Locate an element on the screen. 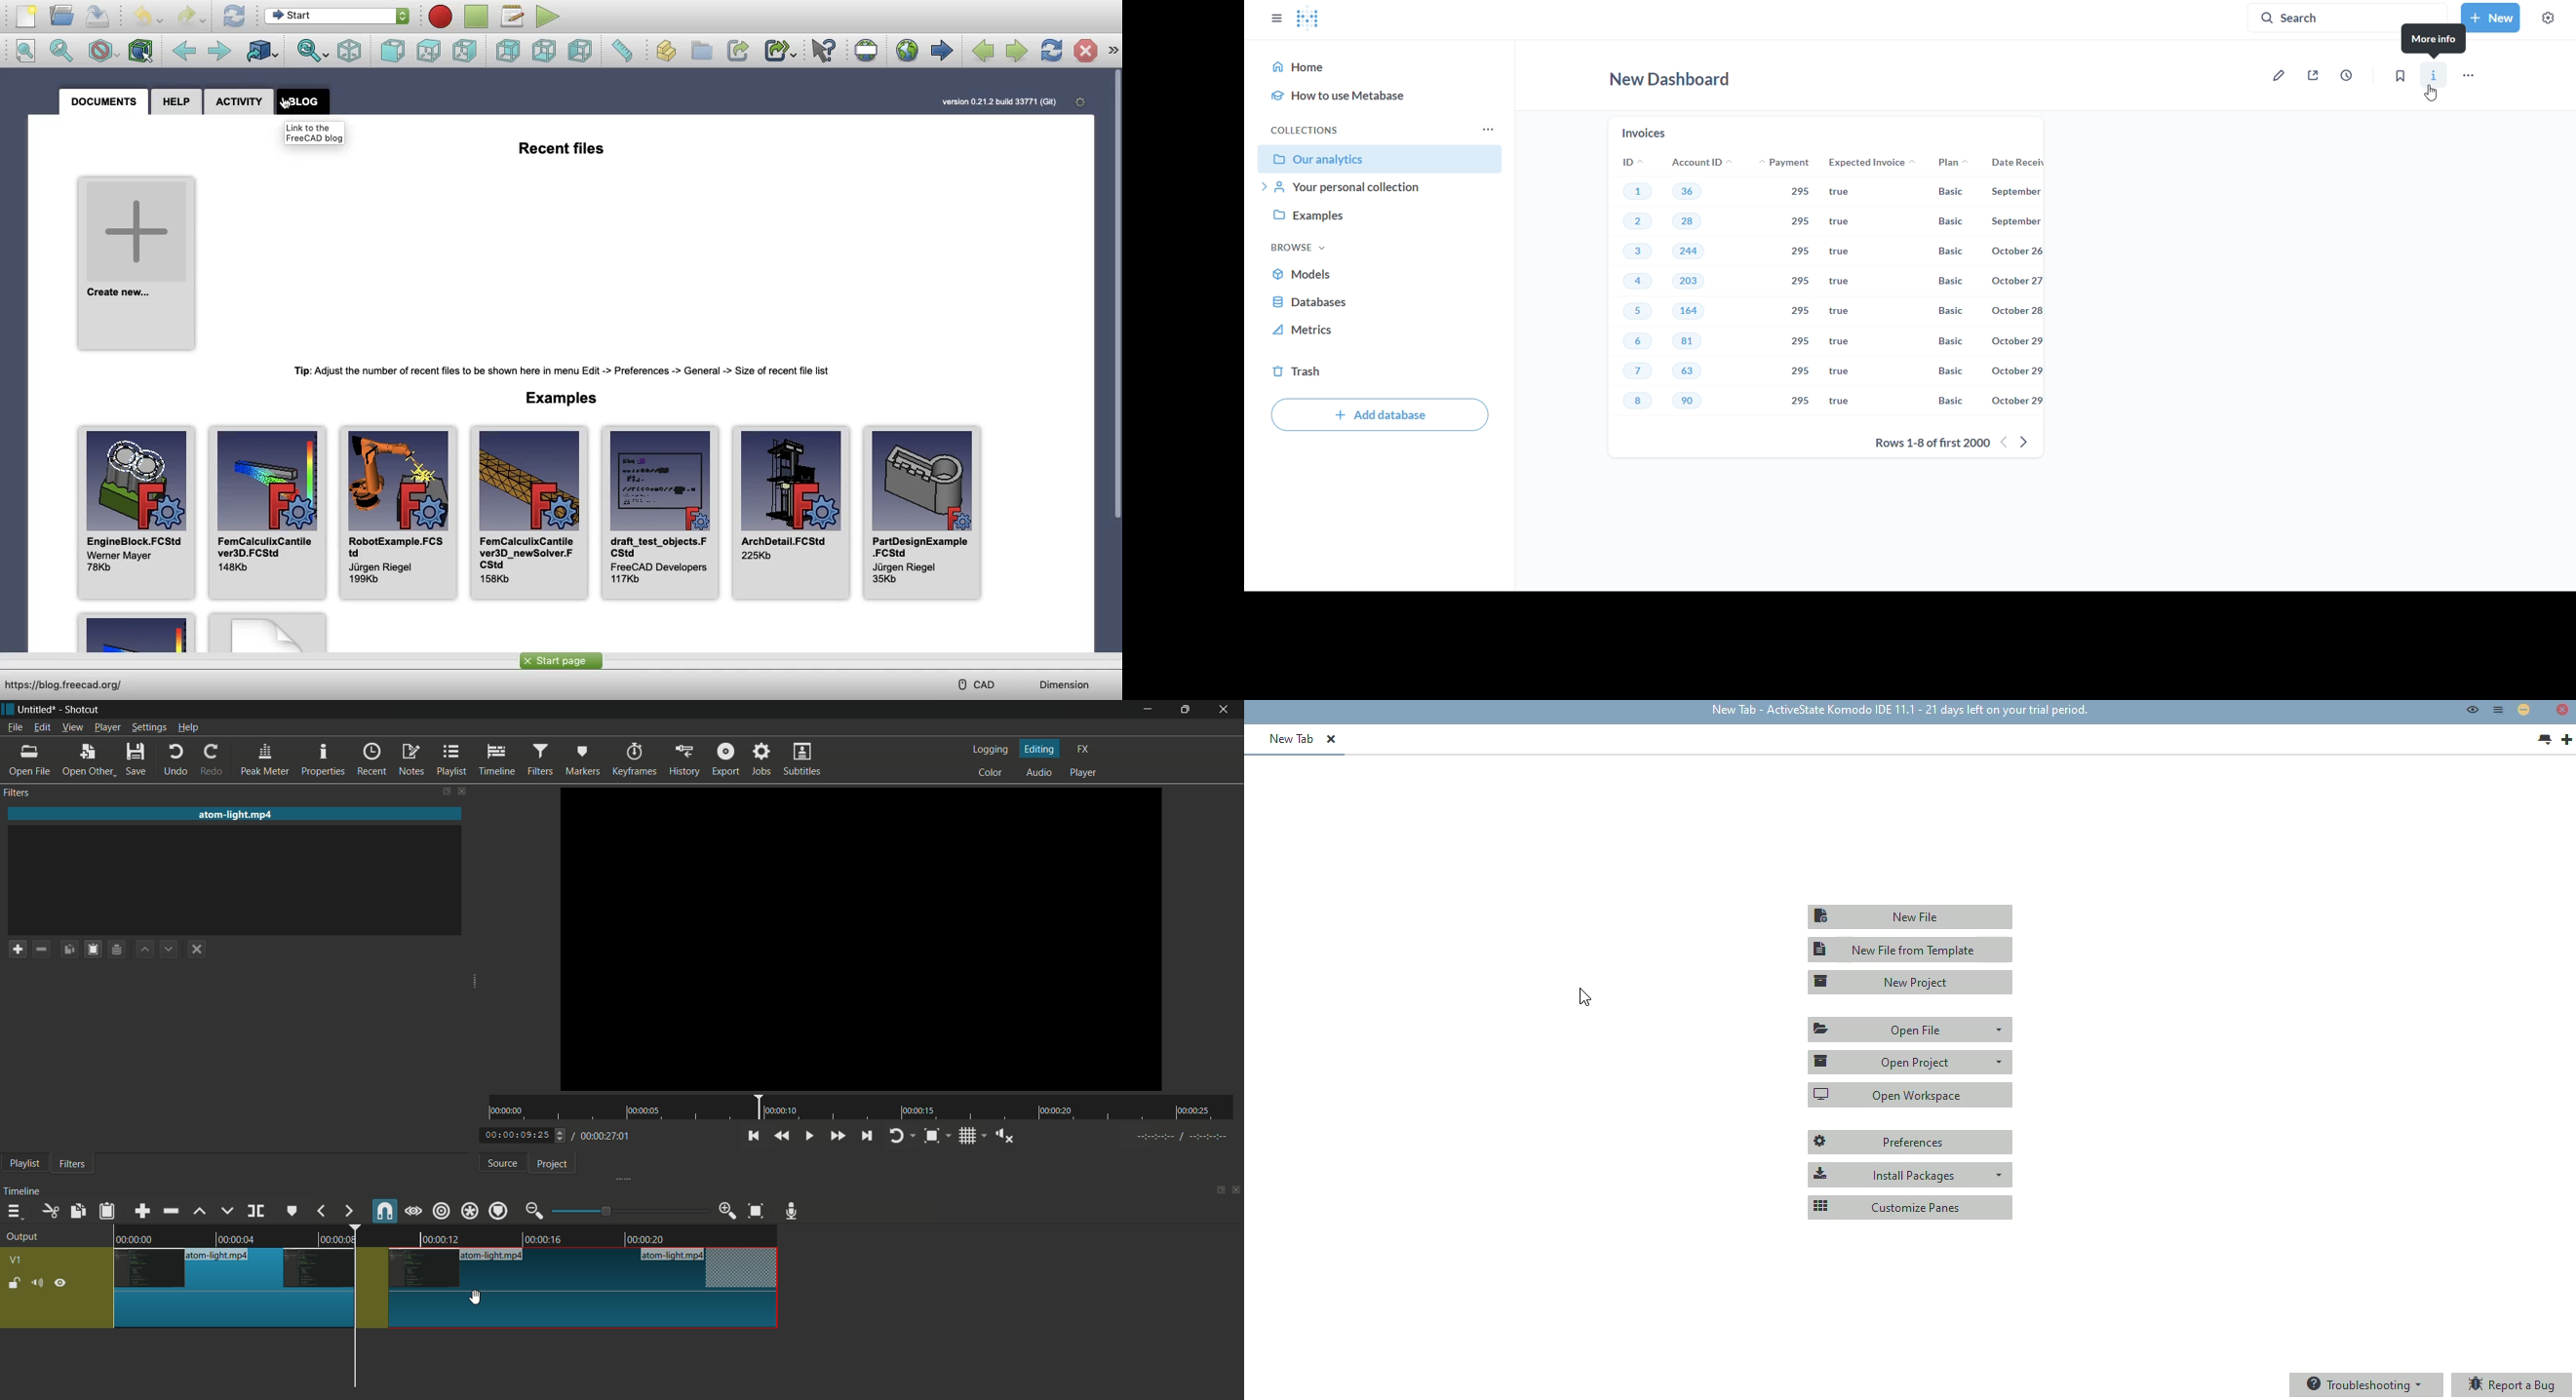  project is located at coordinates (554, 1165).